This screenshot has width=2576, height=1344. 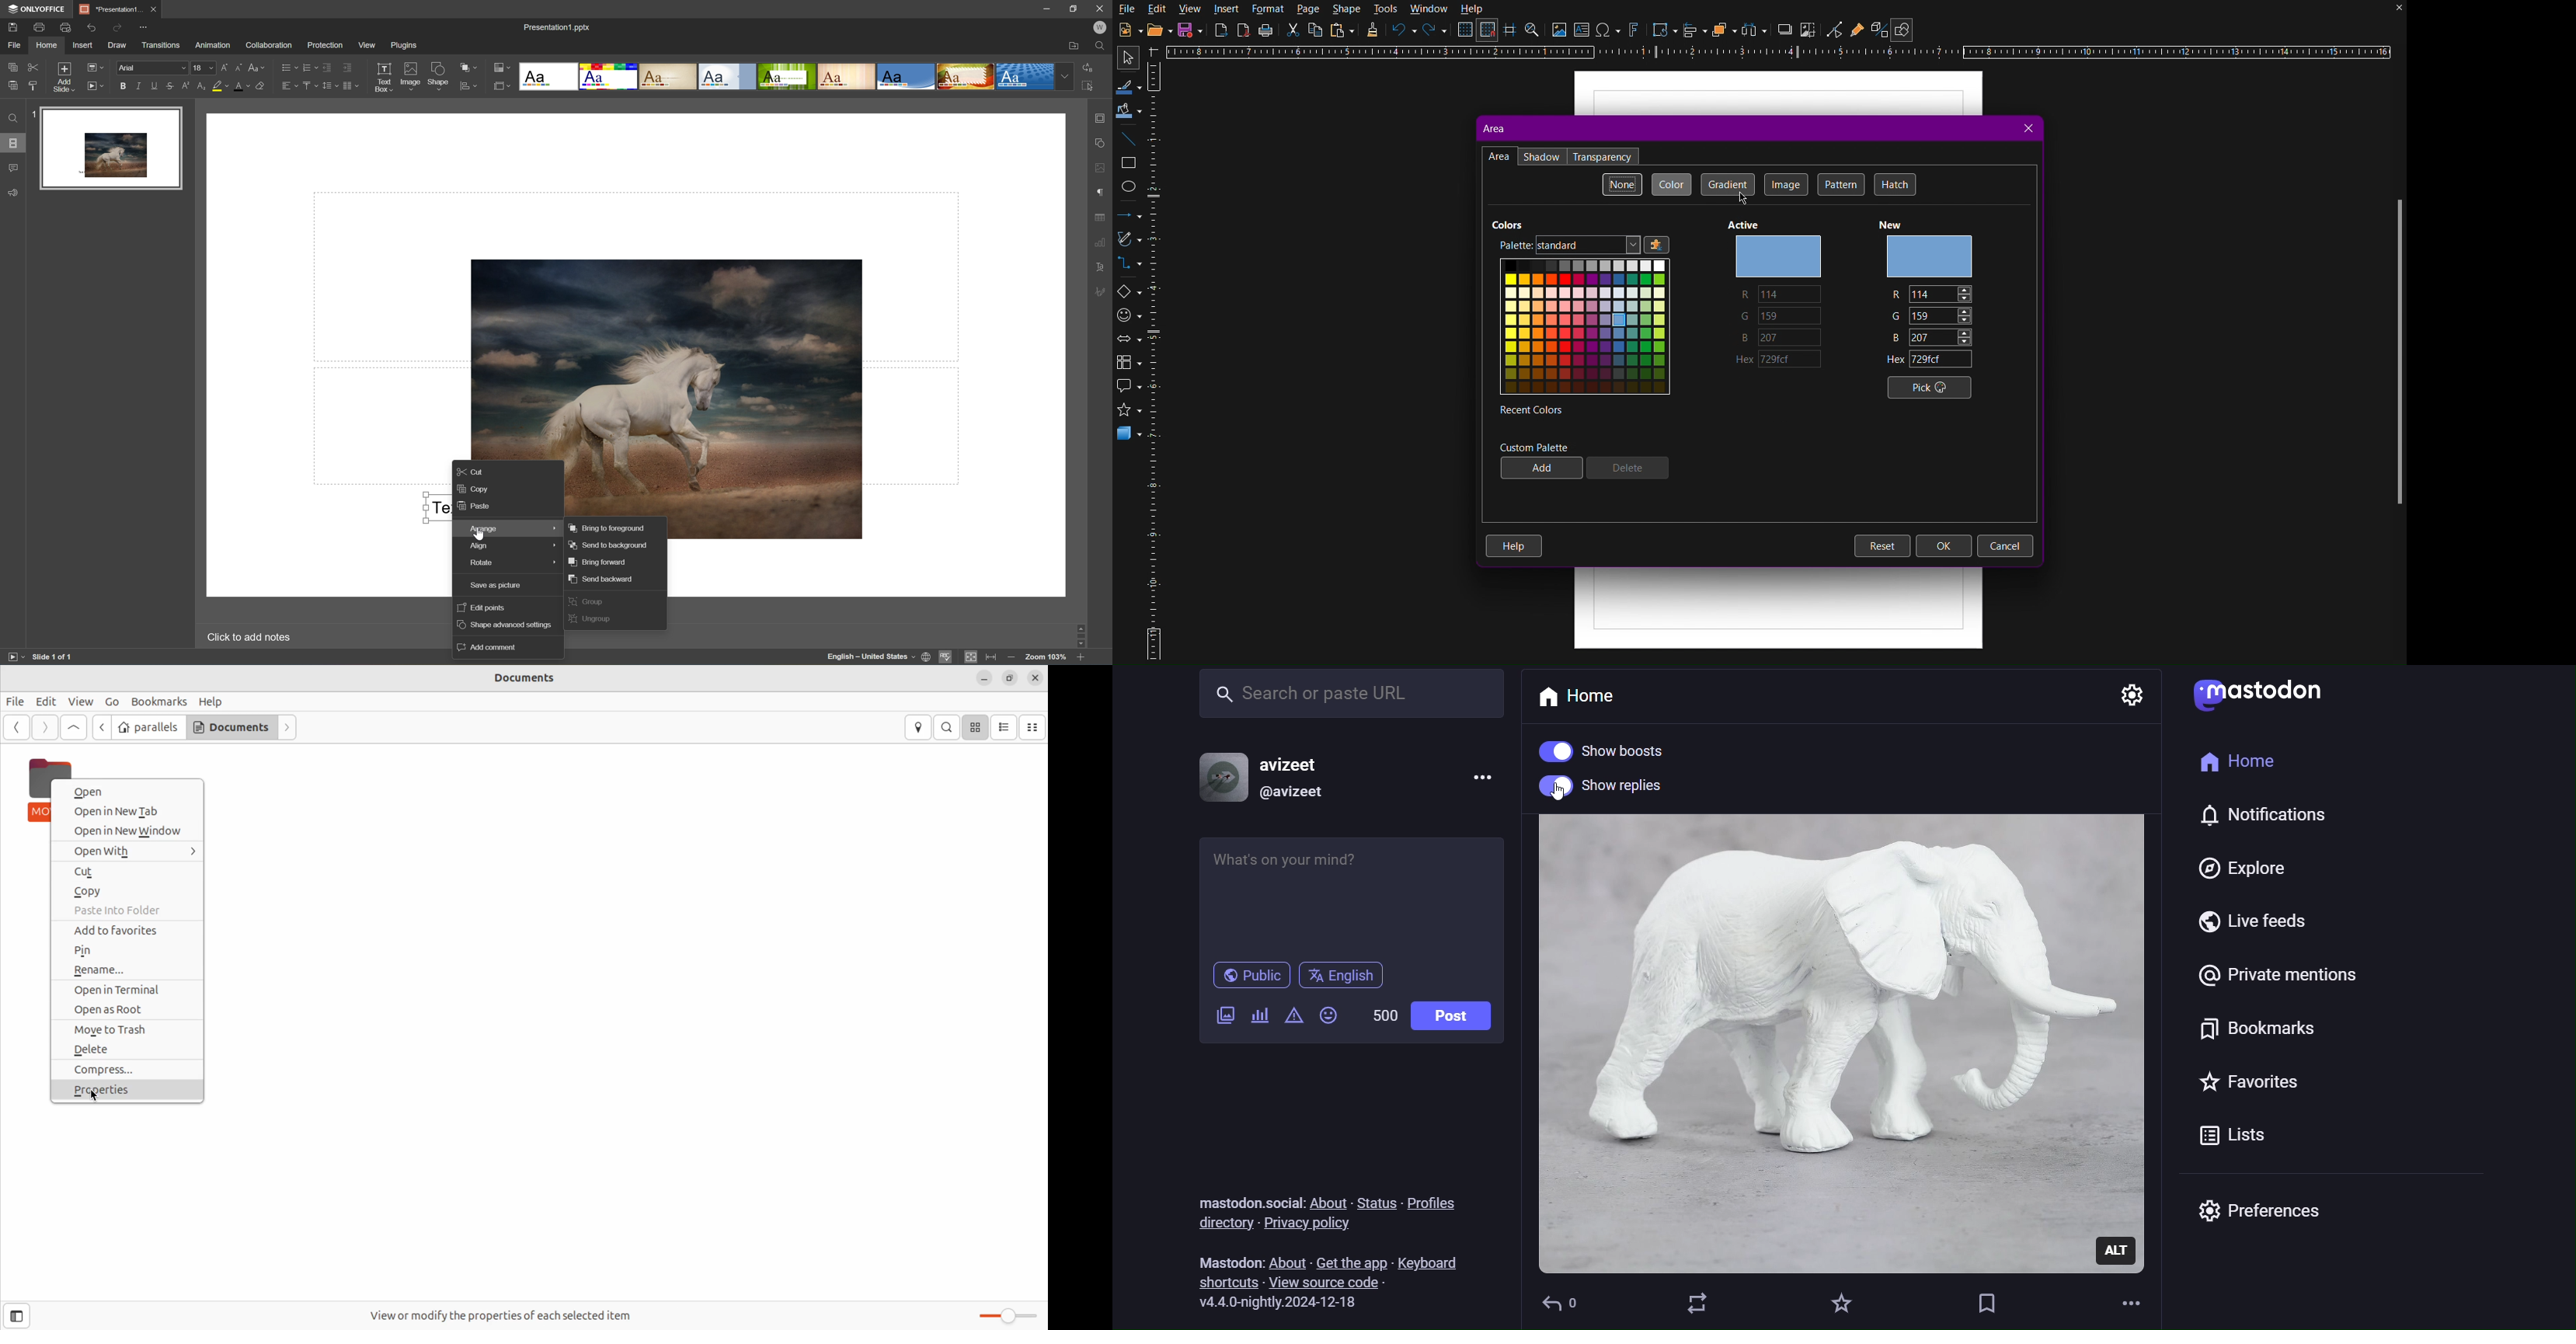 What do you see at coordinates (1464, 32) in the screenshot?
I see `Display Grid` at bounding box center [1464, 32].